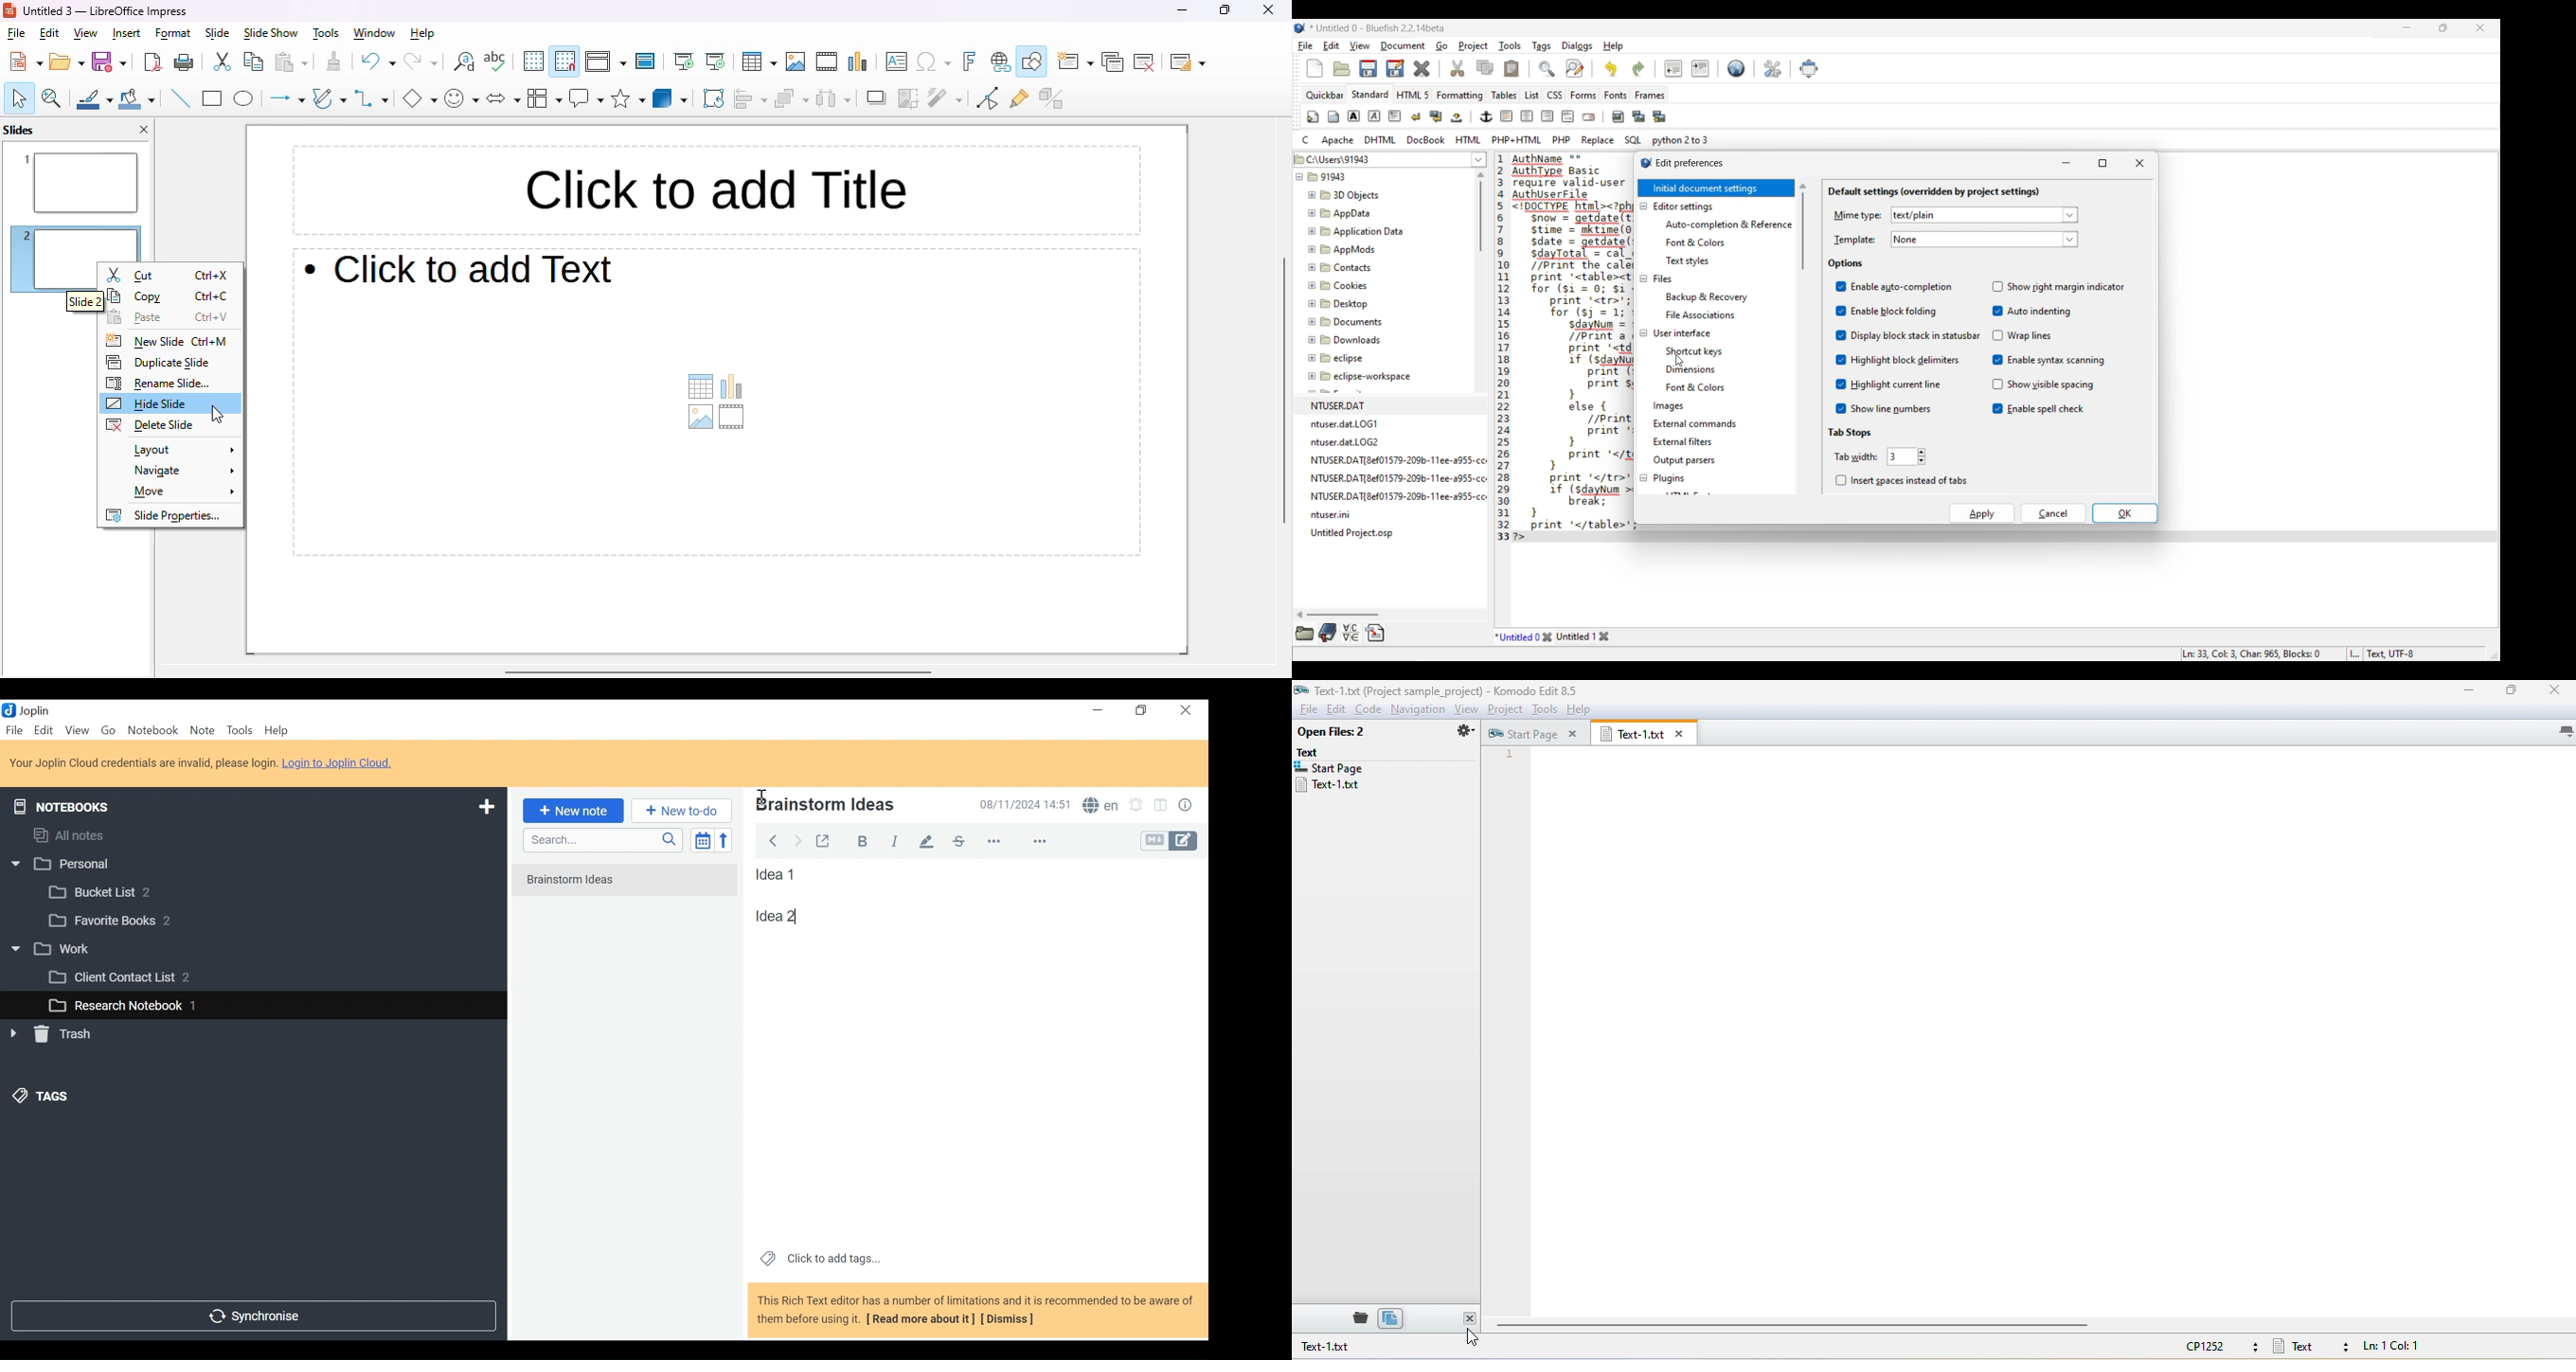  Describe the element at coordinates (1736, 68) in the screenshot. I see `Default setting` at that location.